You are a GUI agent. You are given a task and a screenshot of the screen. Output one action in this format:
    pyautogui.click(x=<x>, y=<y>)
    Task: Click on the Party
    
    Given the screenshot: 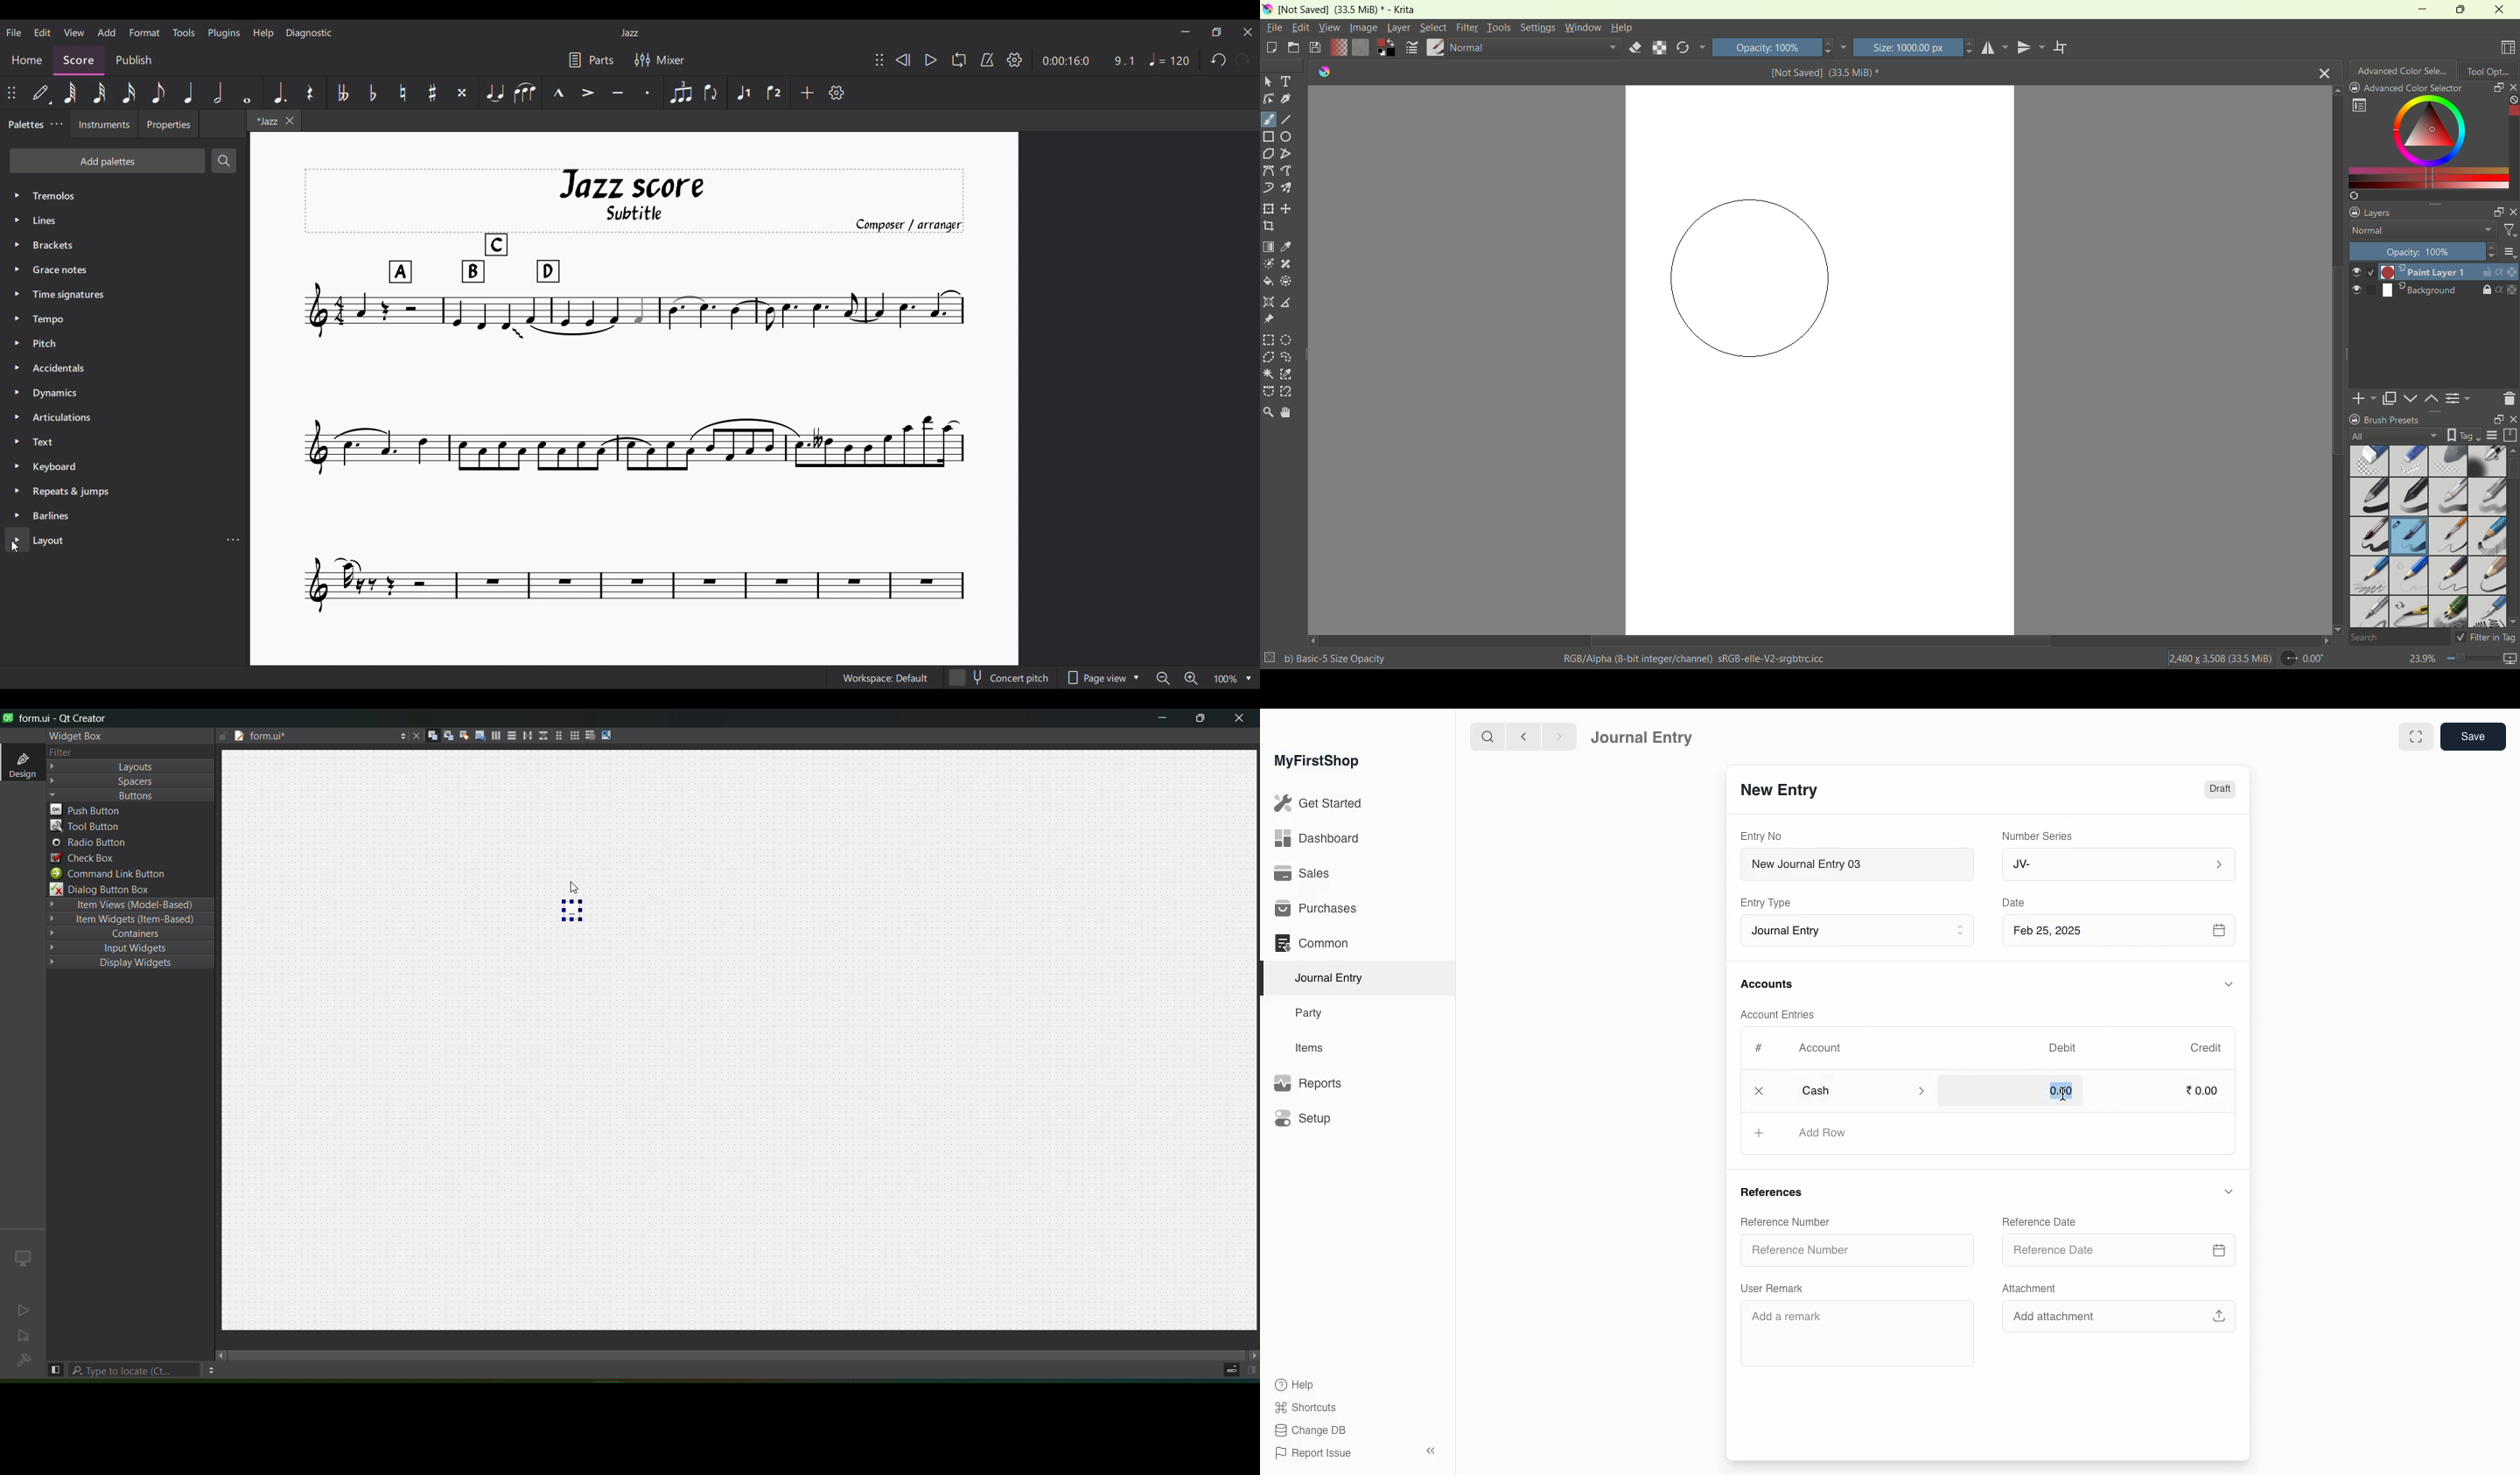 What is the action you would take?
    pyautogui.click(x=1310, y=1012)
    